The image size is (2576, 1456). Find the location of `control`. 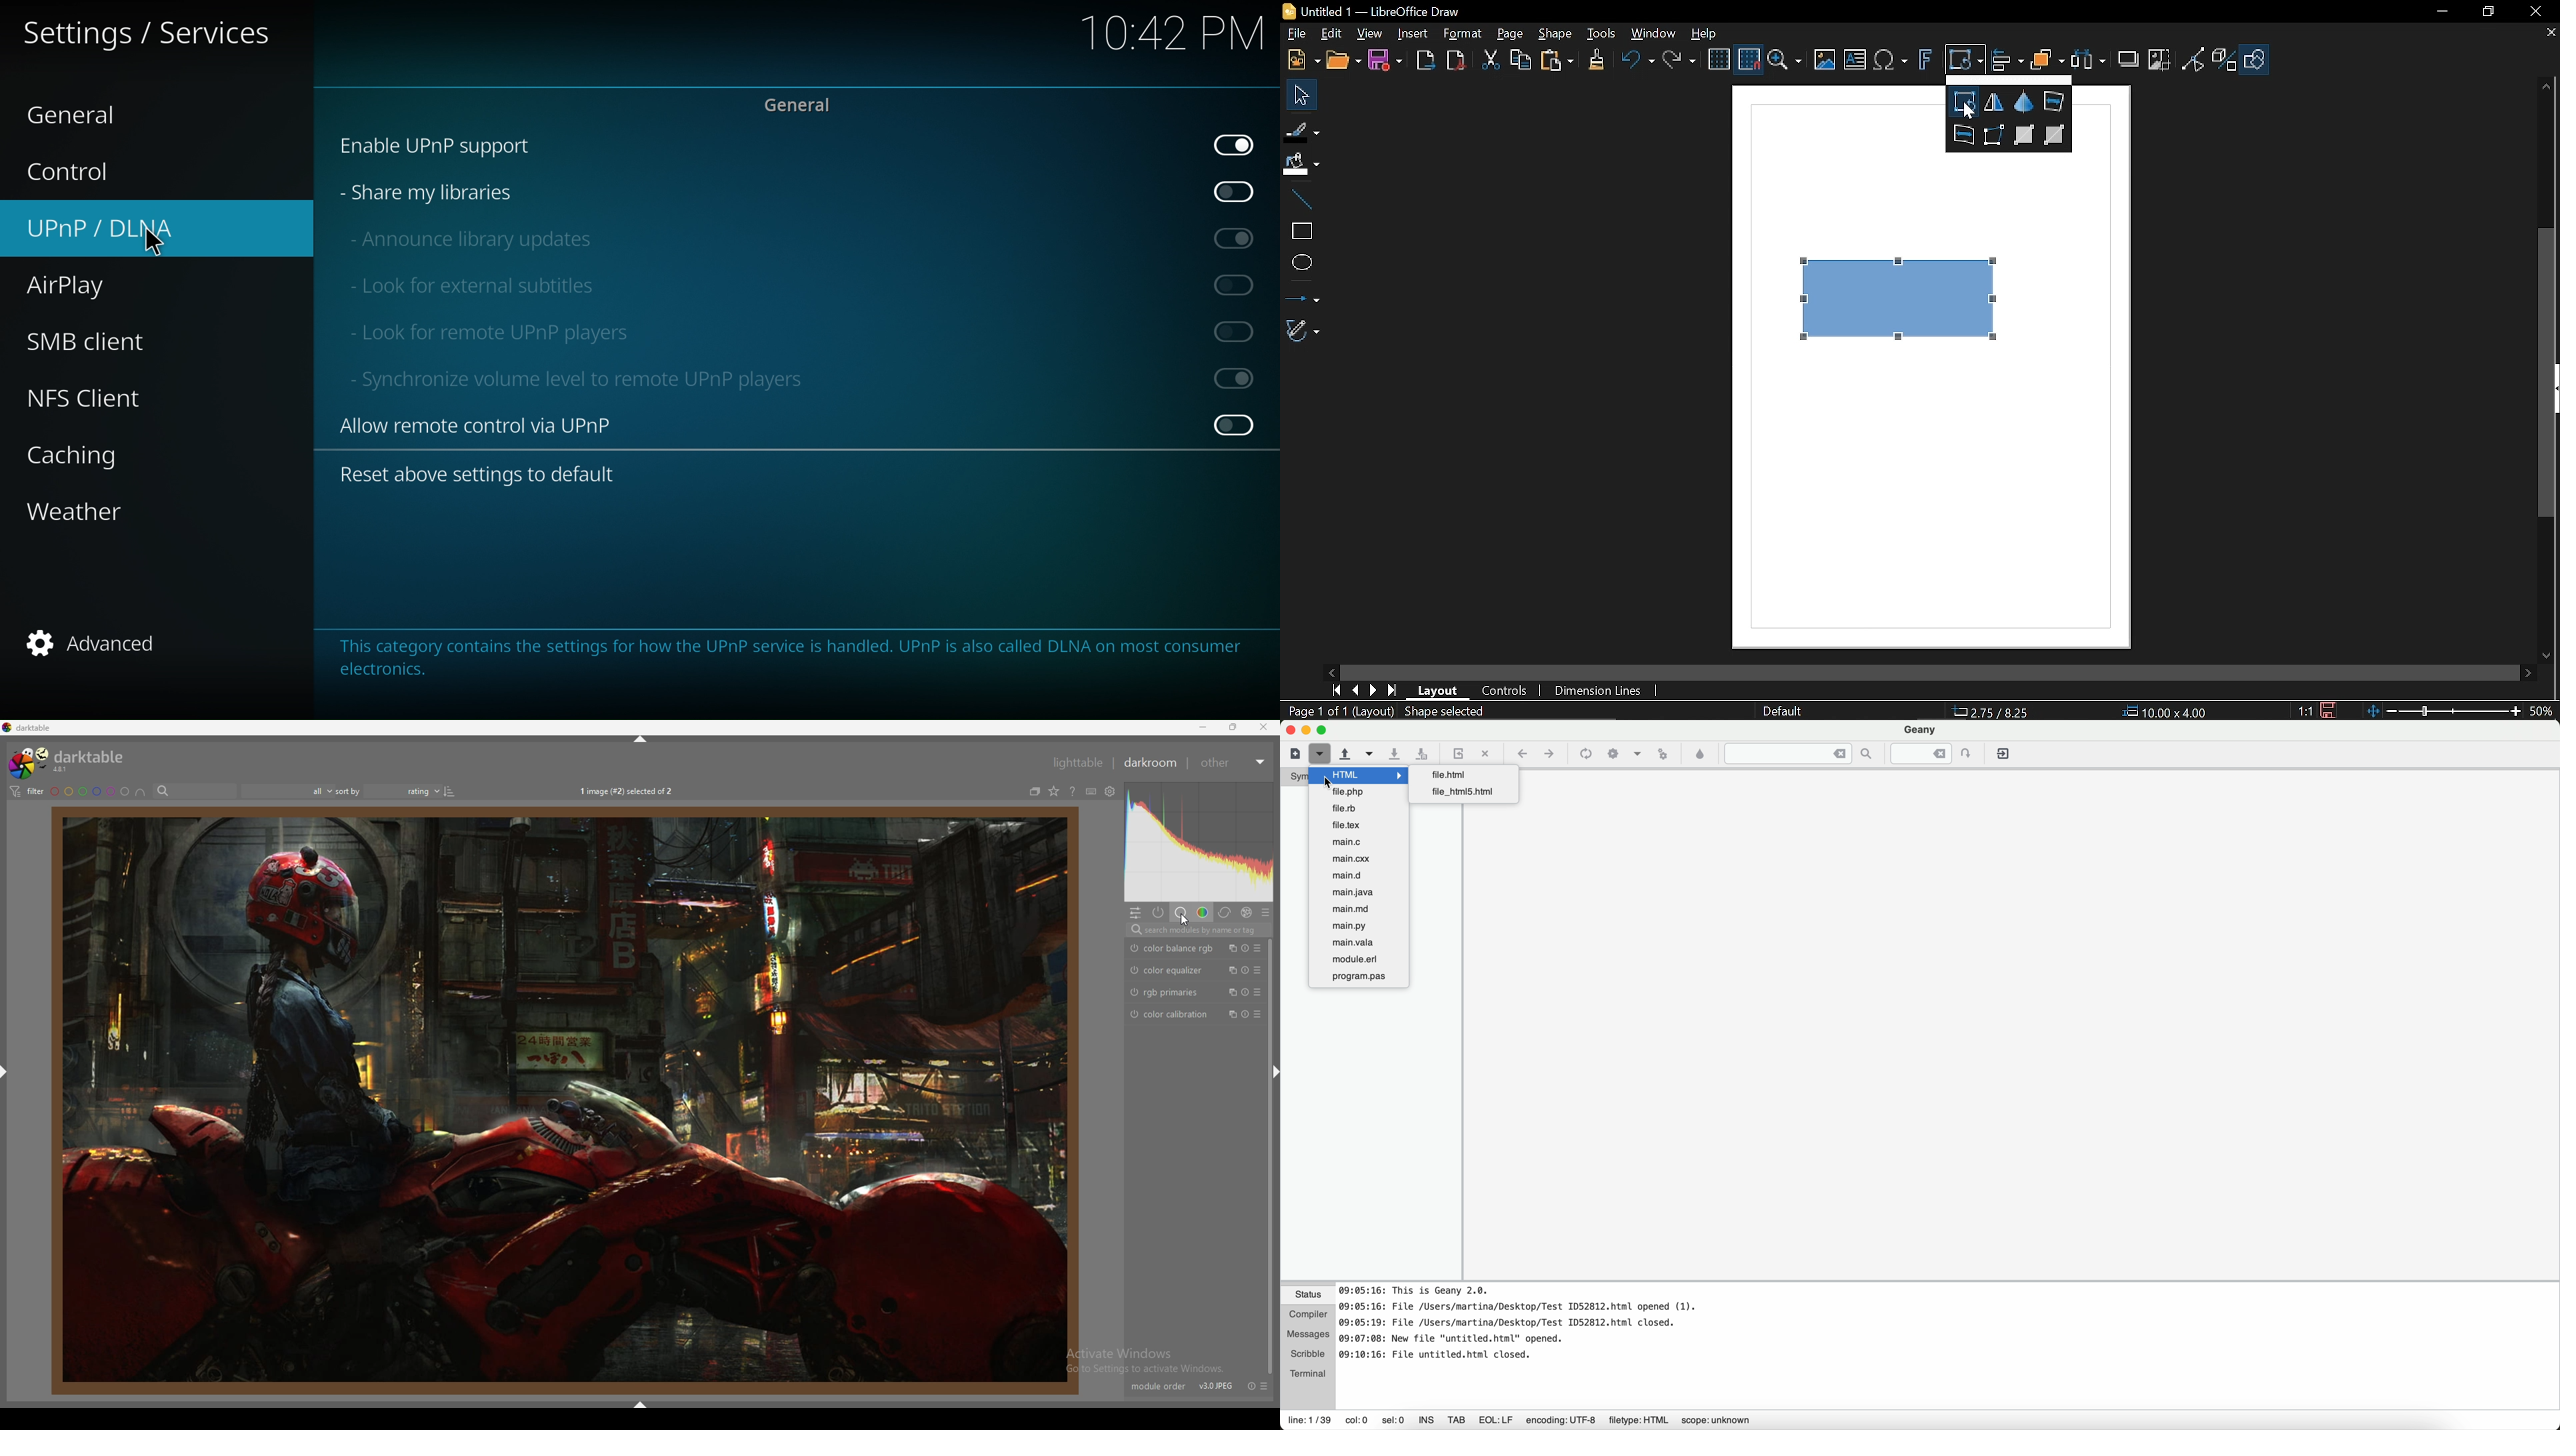

control is located at coordinates (79, 173).